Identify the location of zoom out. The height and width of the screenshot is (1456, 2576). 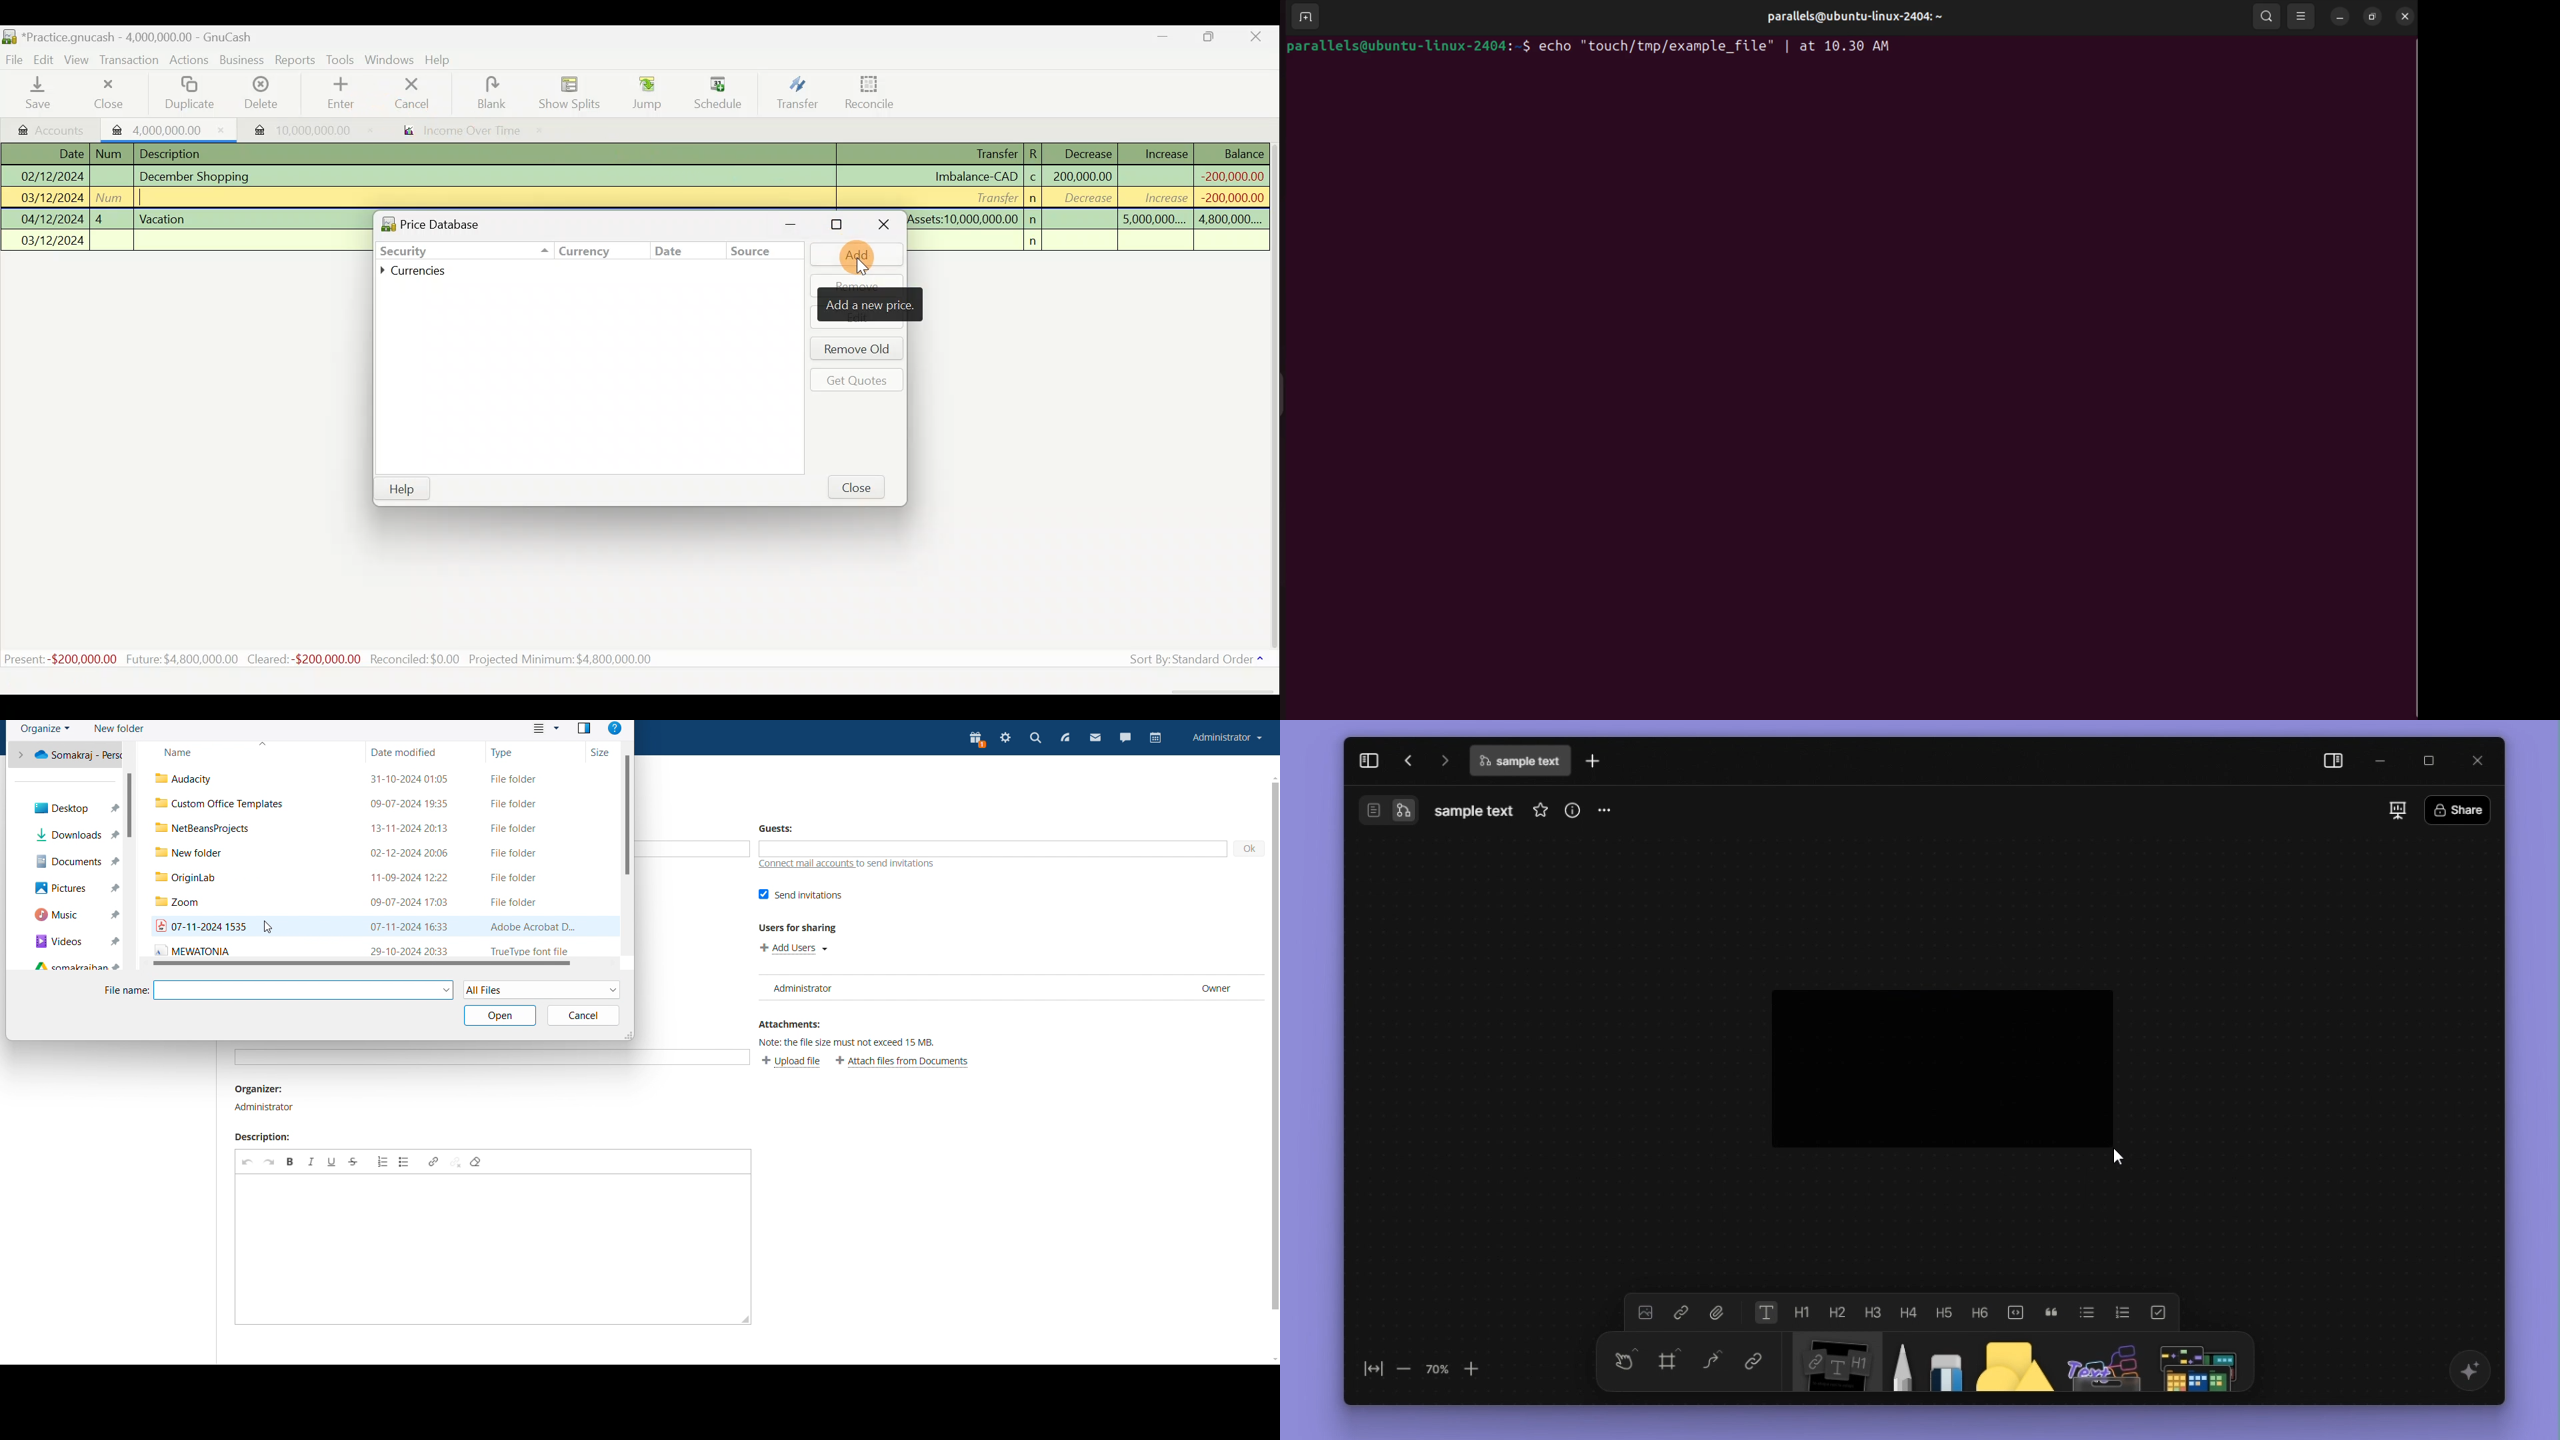
(1404, 1370).